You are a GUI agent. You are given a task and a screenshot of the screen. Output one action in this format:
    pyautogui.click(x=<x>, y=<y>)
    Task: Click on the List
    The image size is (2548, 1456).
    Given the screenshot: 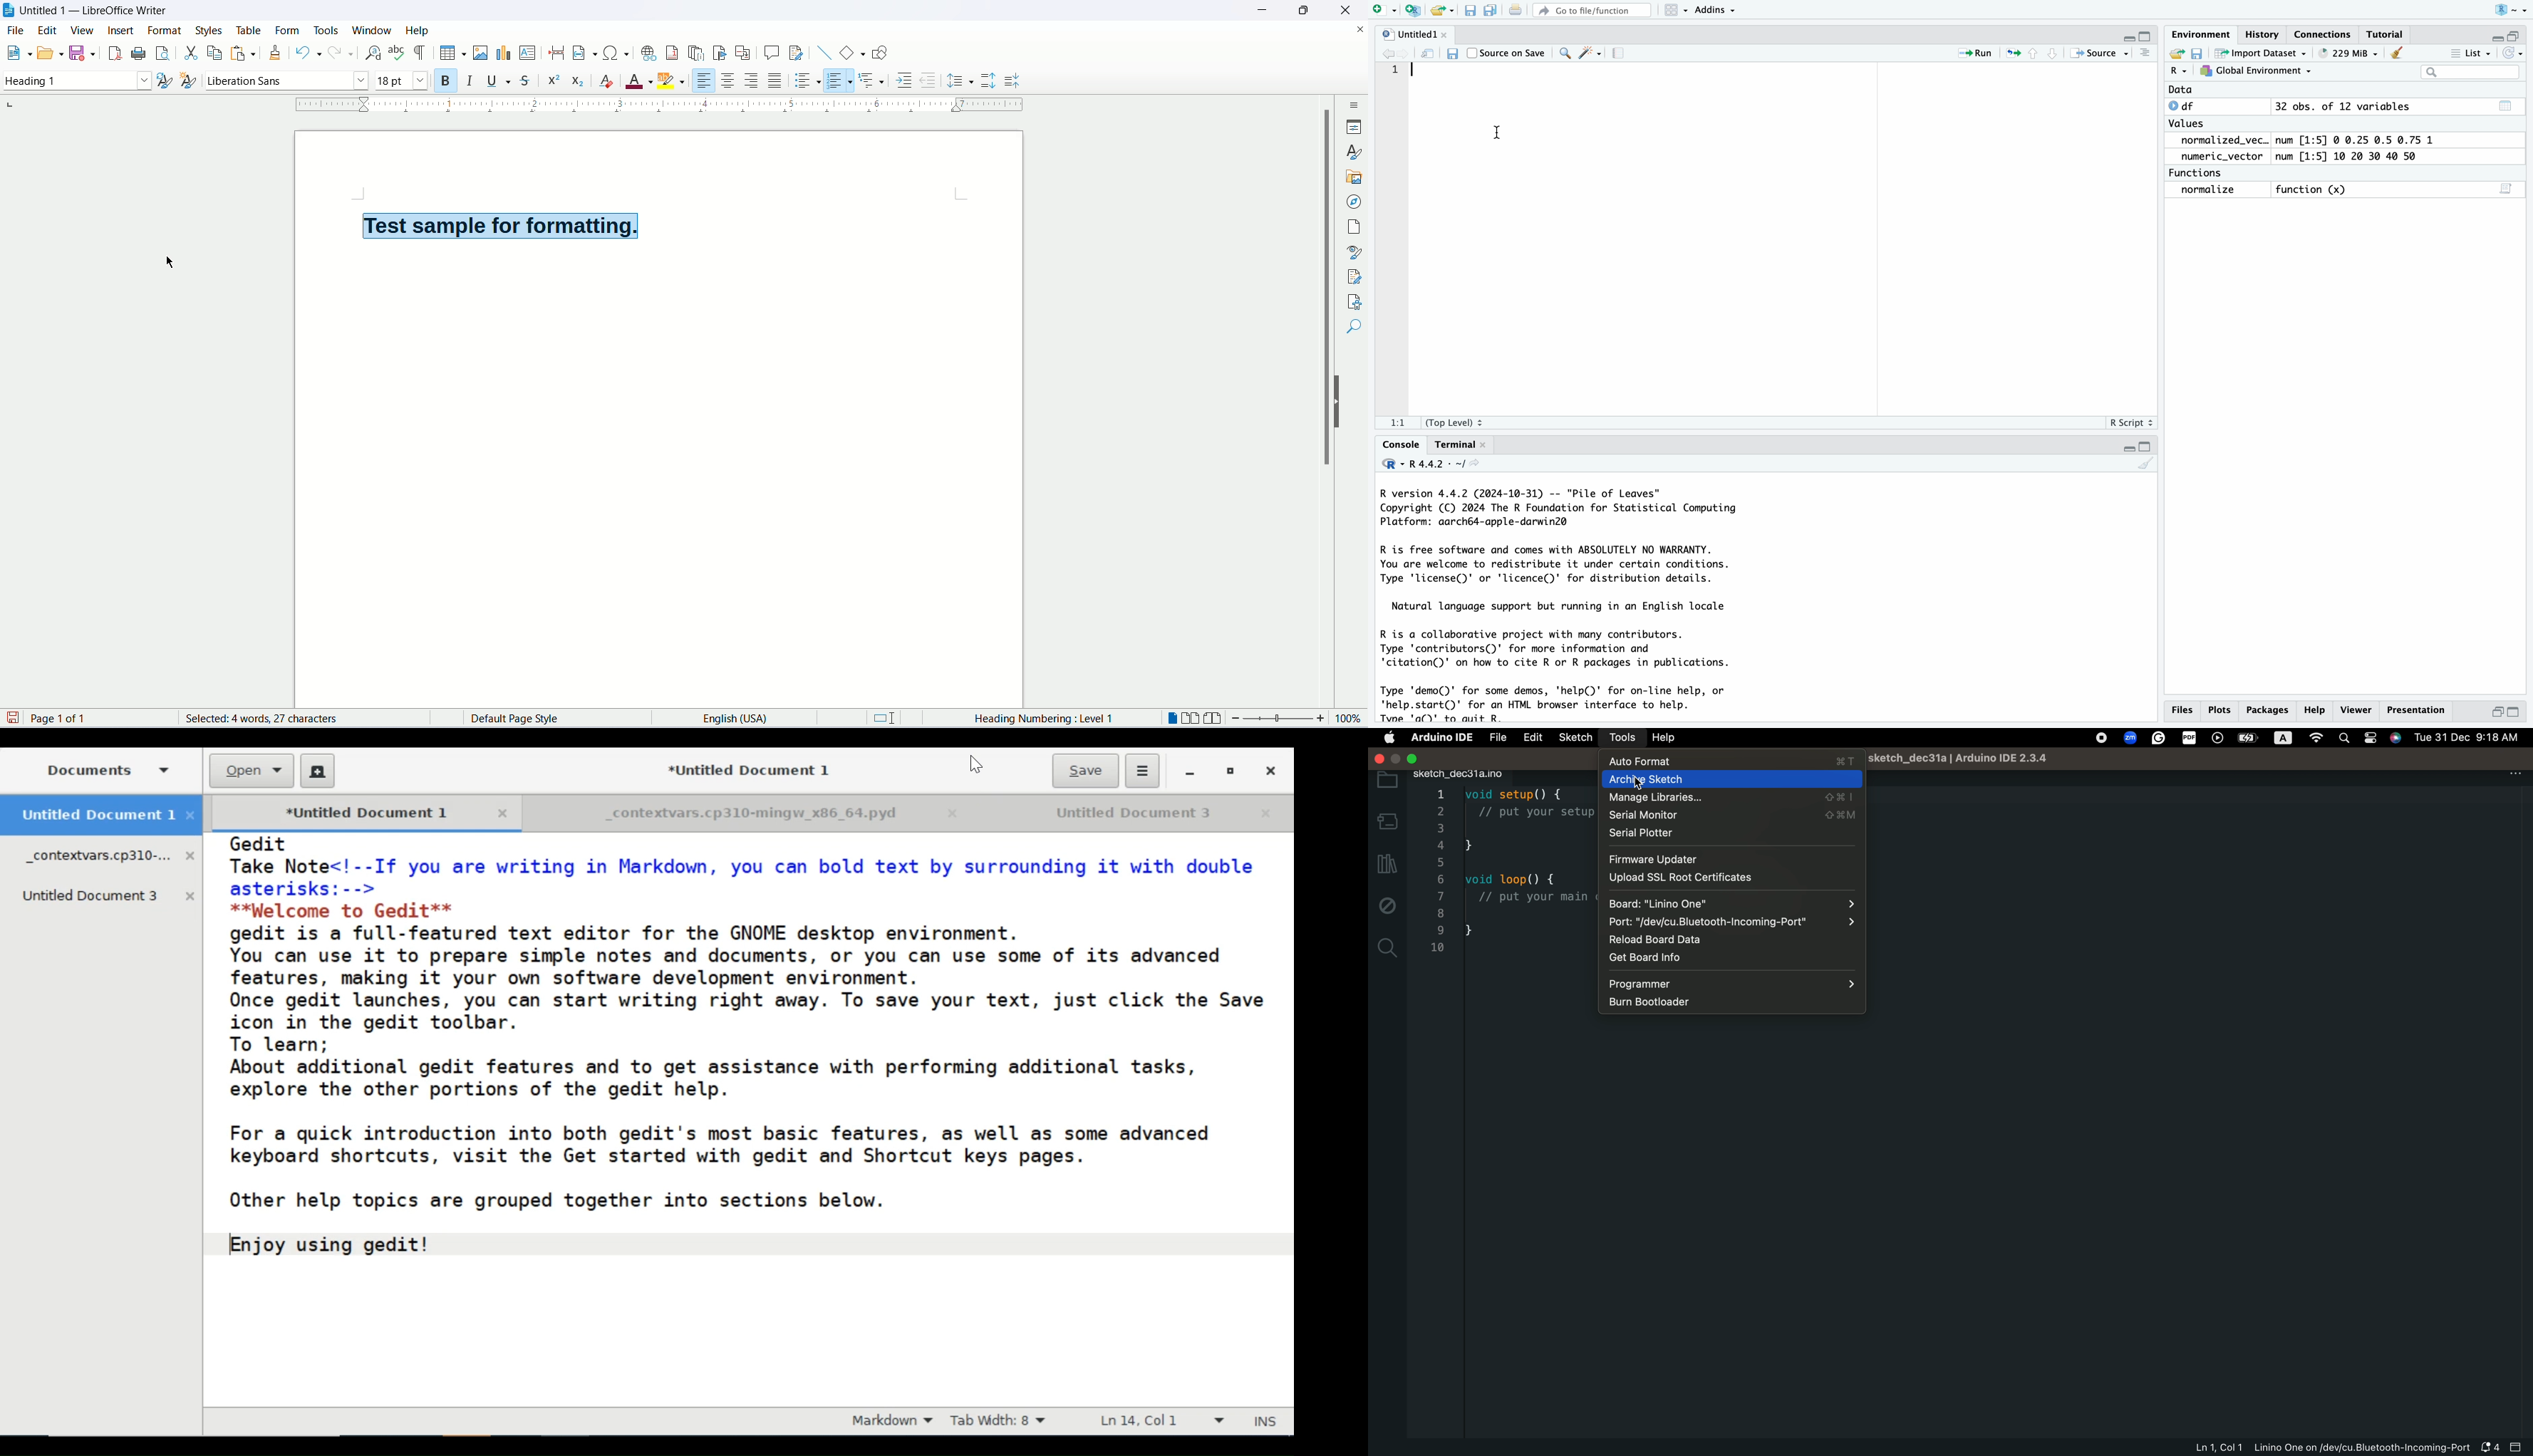 What is the action you would take?
    pyautogui.click(x=2470, y=55)
    